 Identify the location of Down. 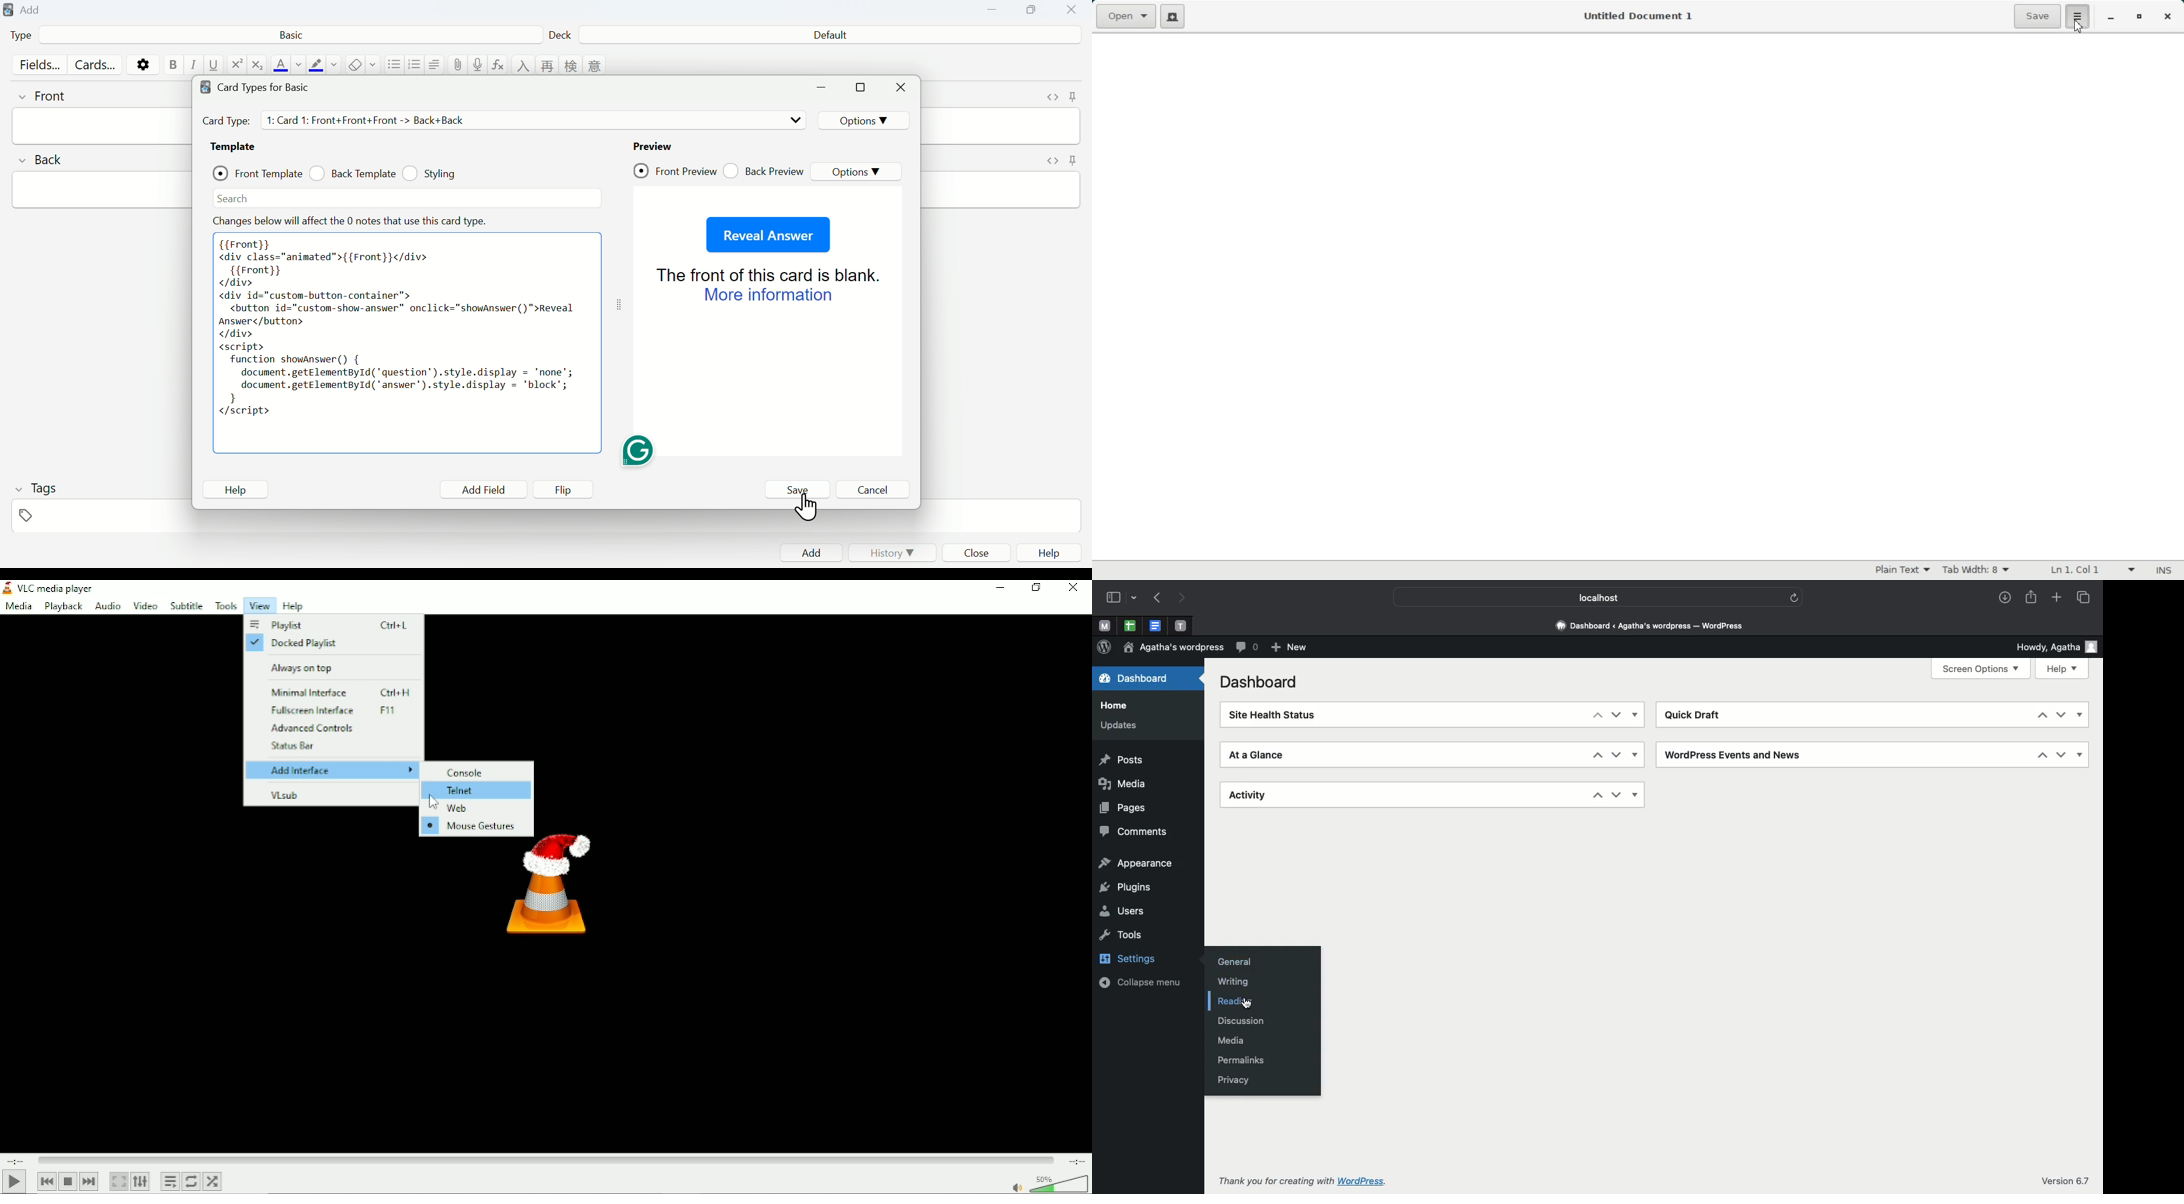
(1619, 716).